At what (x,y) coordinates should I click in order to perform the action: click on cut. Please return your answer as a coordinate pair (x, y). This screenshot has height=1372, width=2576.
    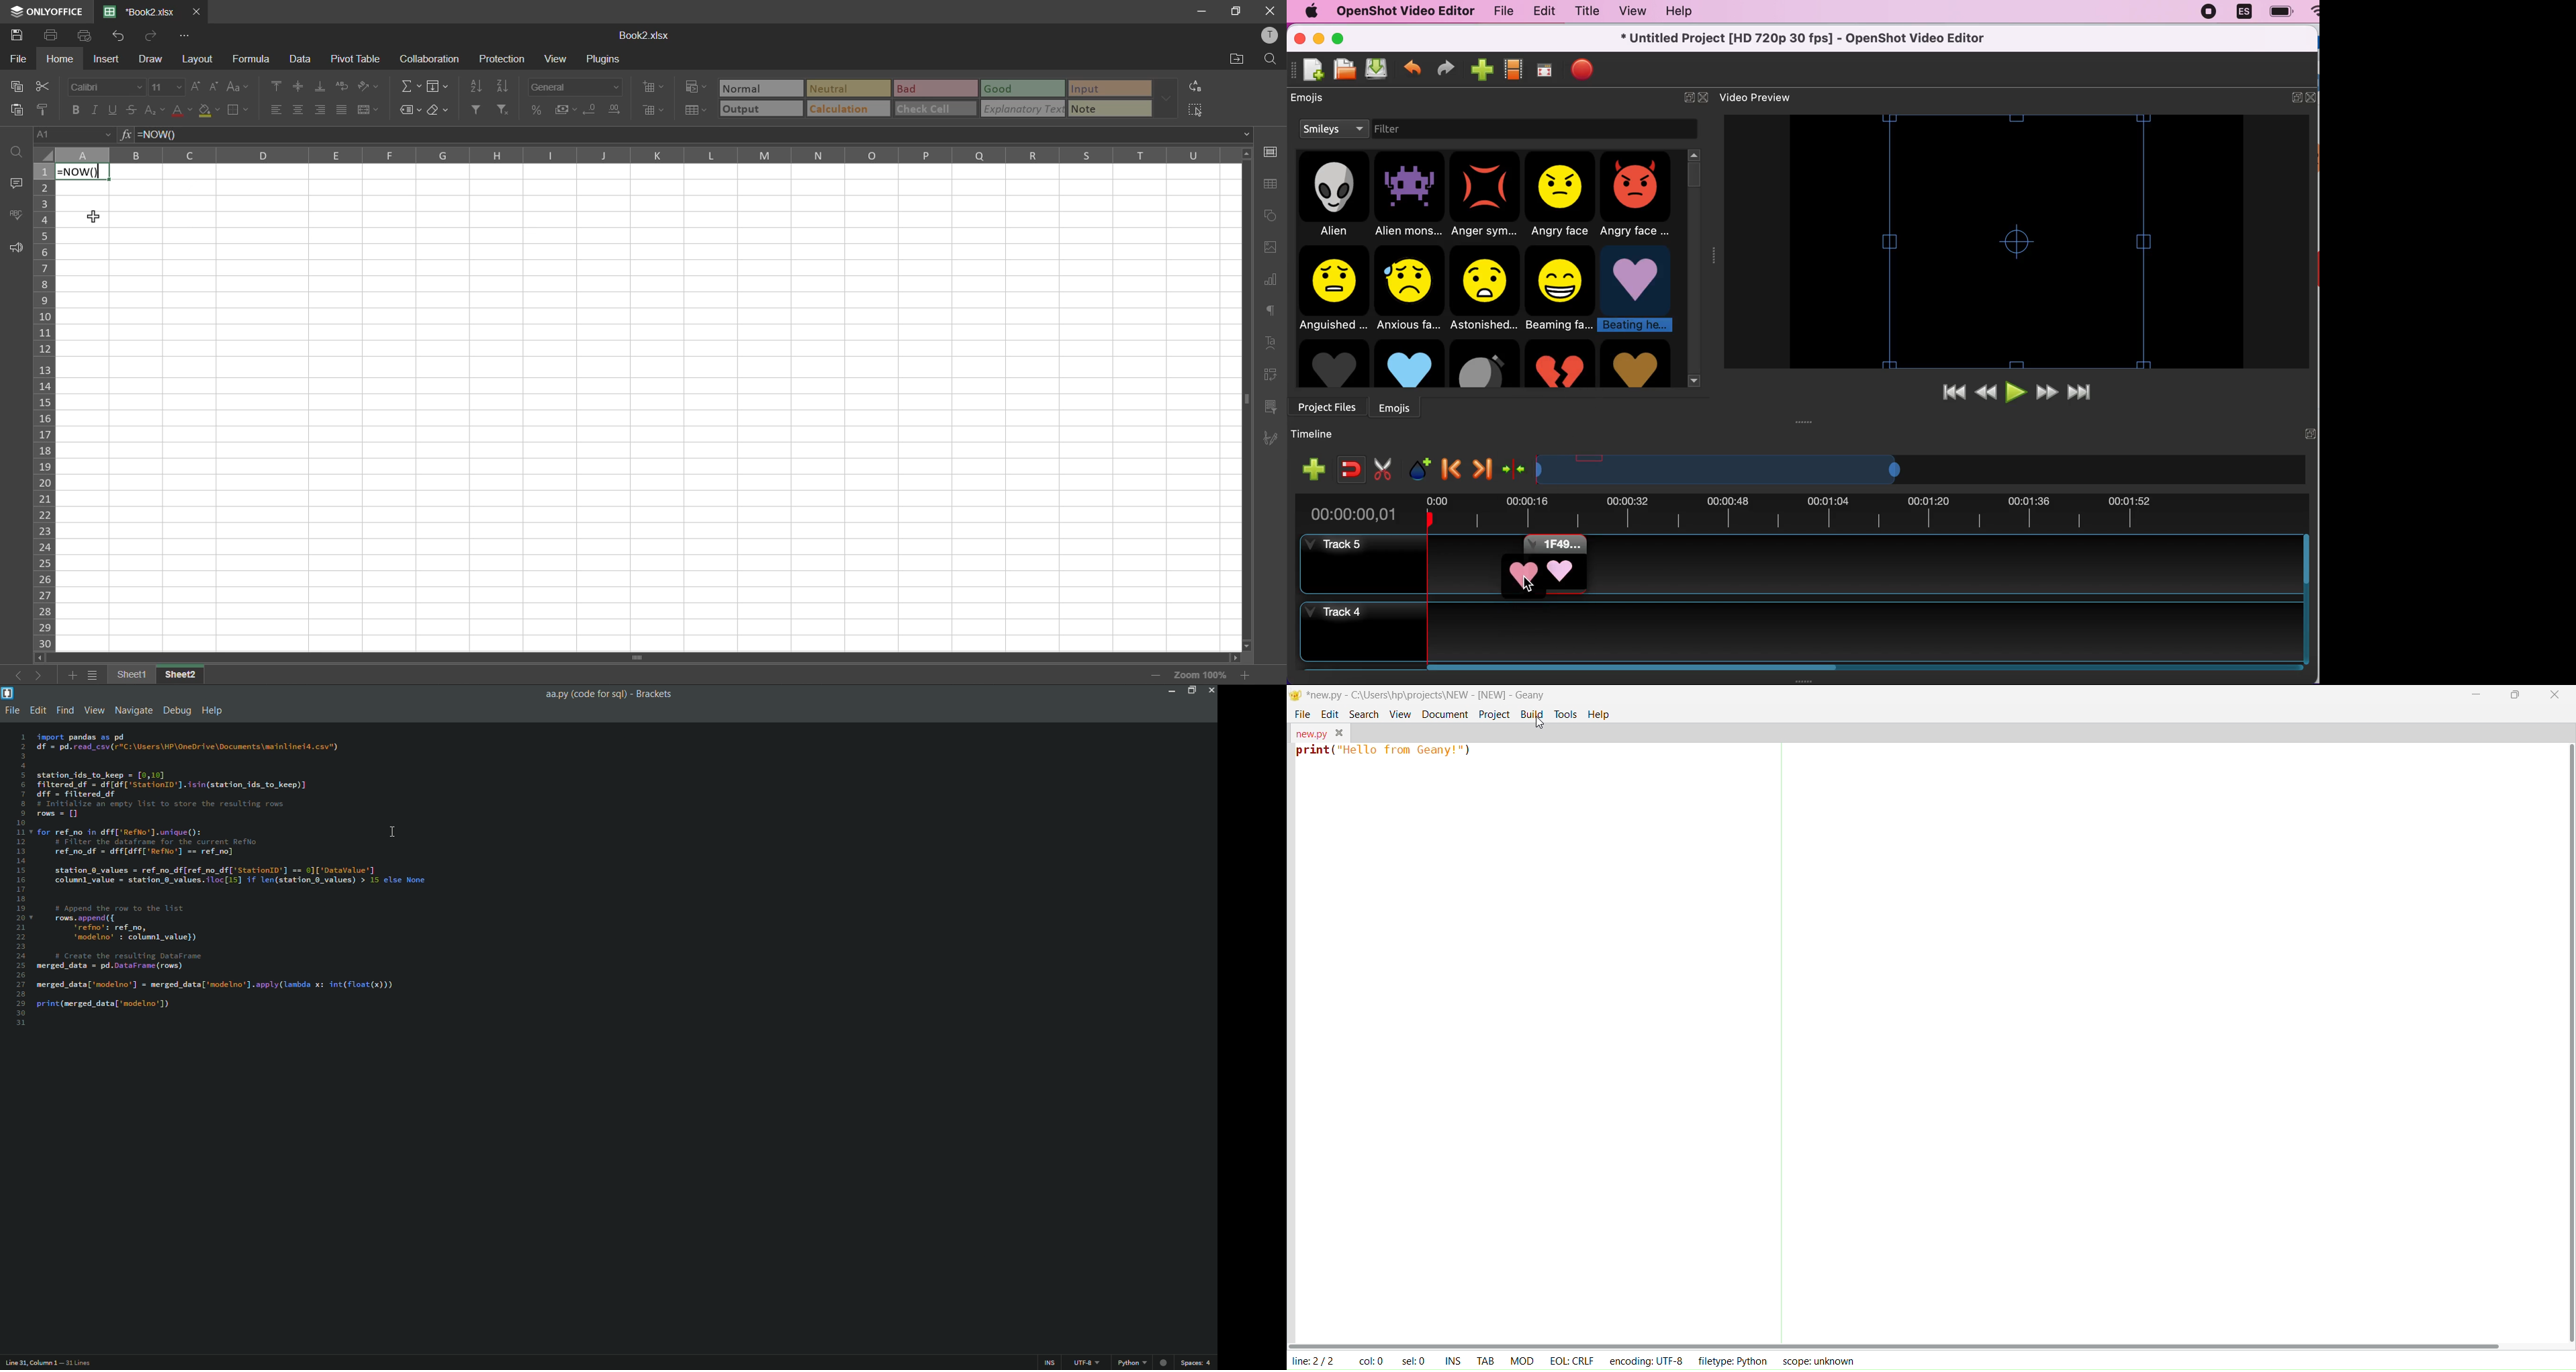
    Looking at the image, I should click on (39, 87).